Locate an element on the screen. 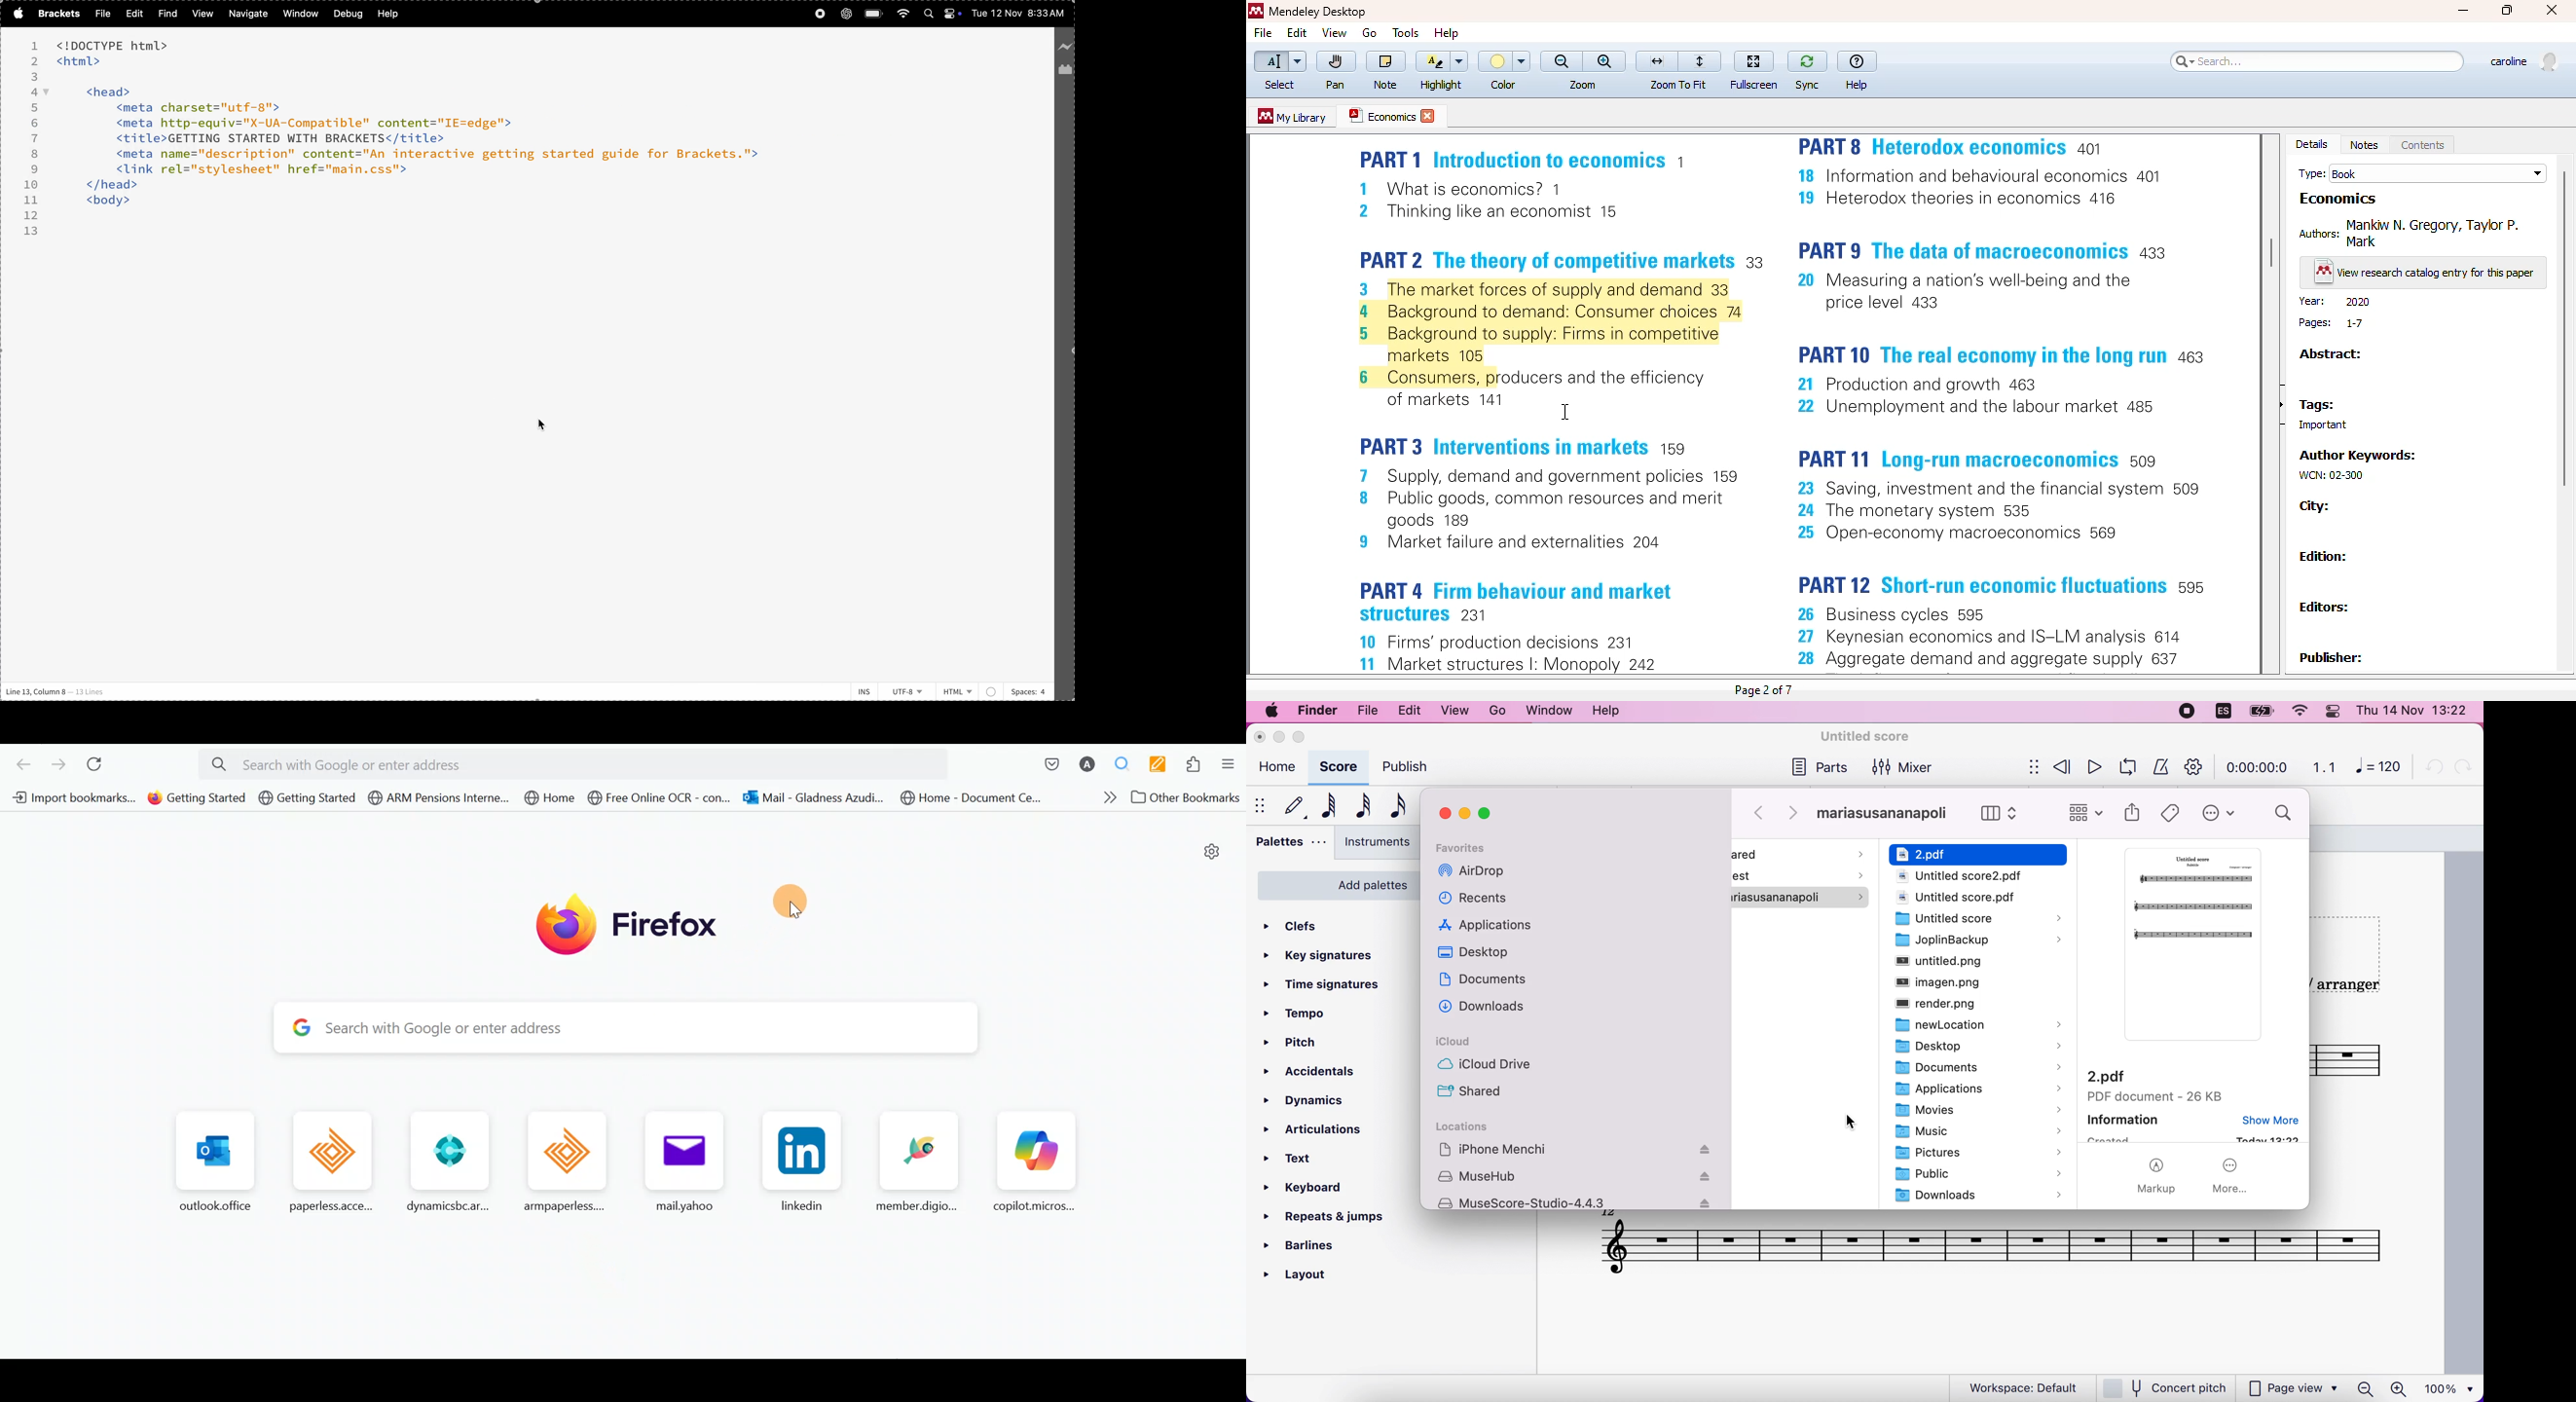 This screenshot has height=1428, width=2576. fit to page is located at coordinates (1702, 61).